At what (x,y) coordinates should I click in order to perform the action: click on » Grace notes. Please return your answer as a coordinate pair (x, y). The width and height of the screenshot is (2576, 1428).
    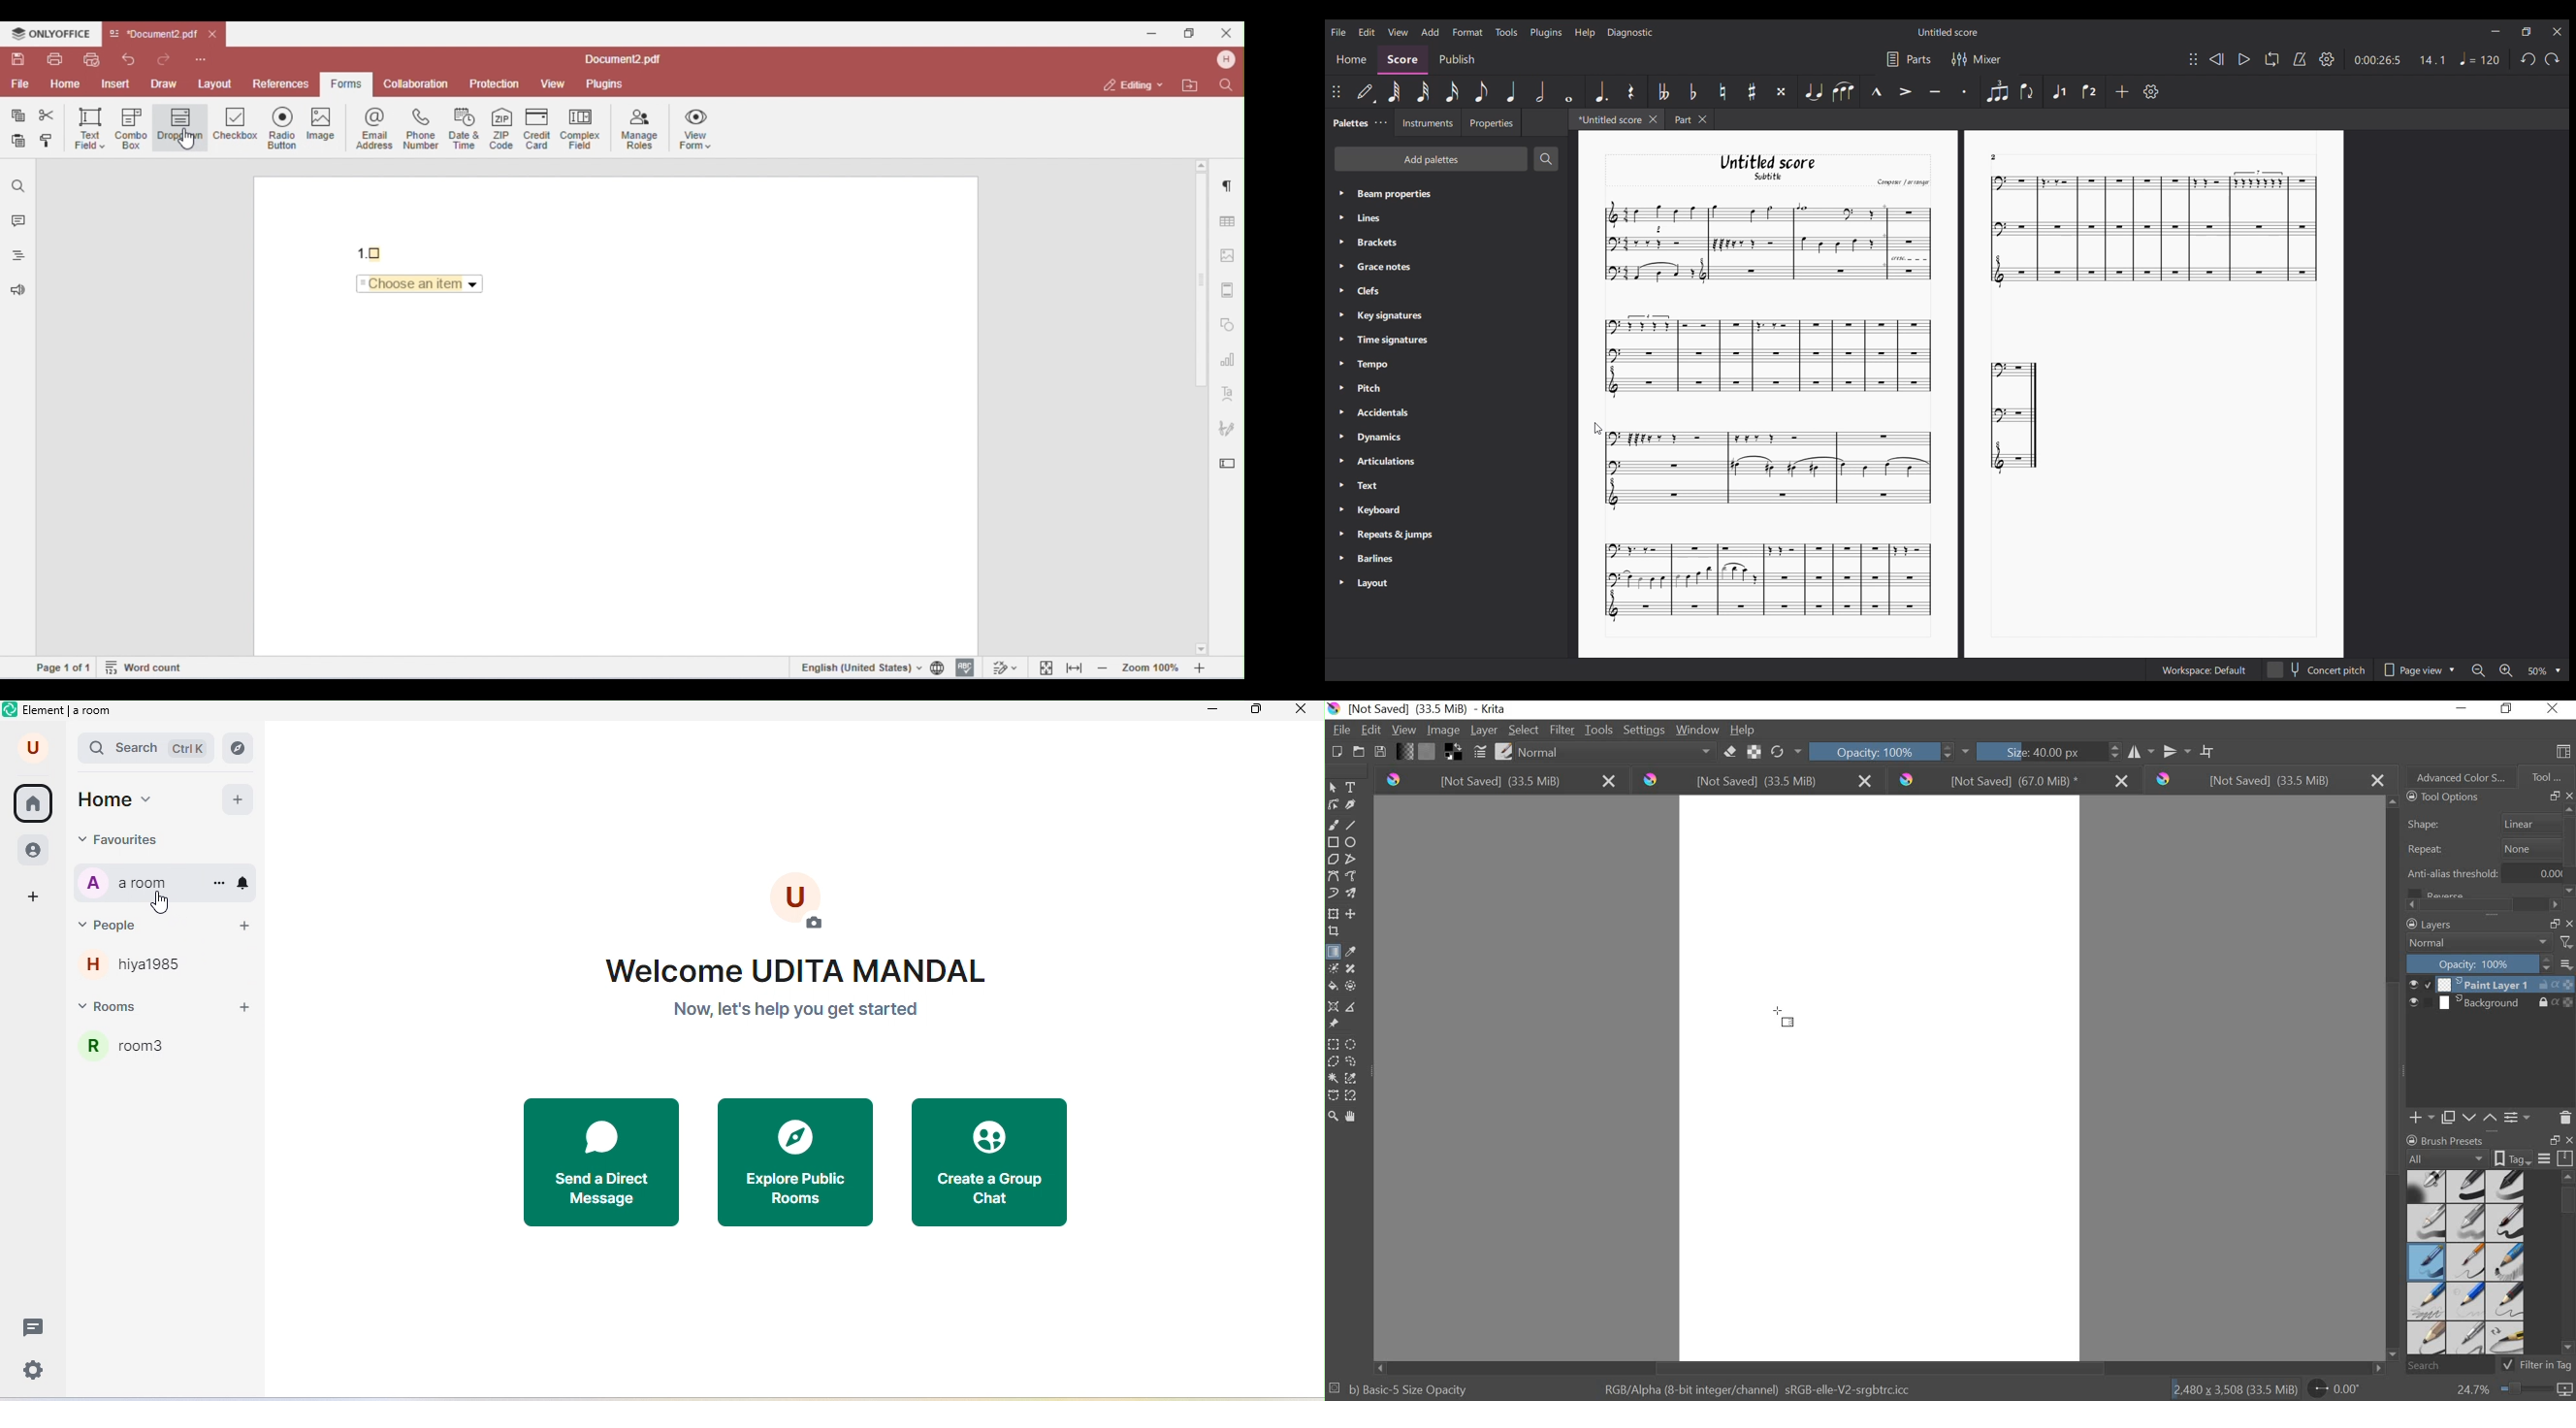
    Looking at the image, I should click on (1381, 267).